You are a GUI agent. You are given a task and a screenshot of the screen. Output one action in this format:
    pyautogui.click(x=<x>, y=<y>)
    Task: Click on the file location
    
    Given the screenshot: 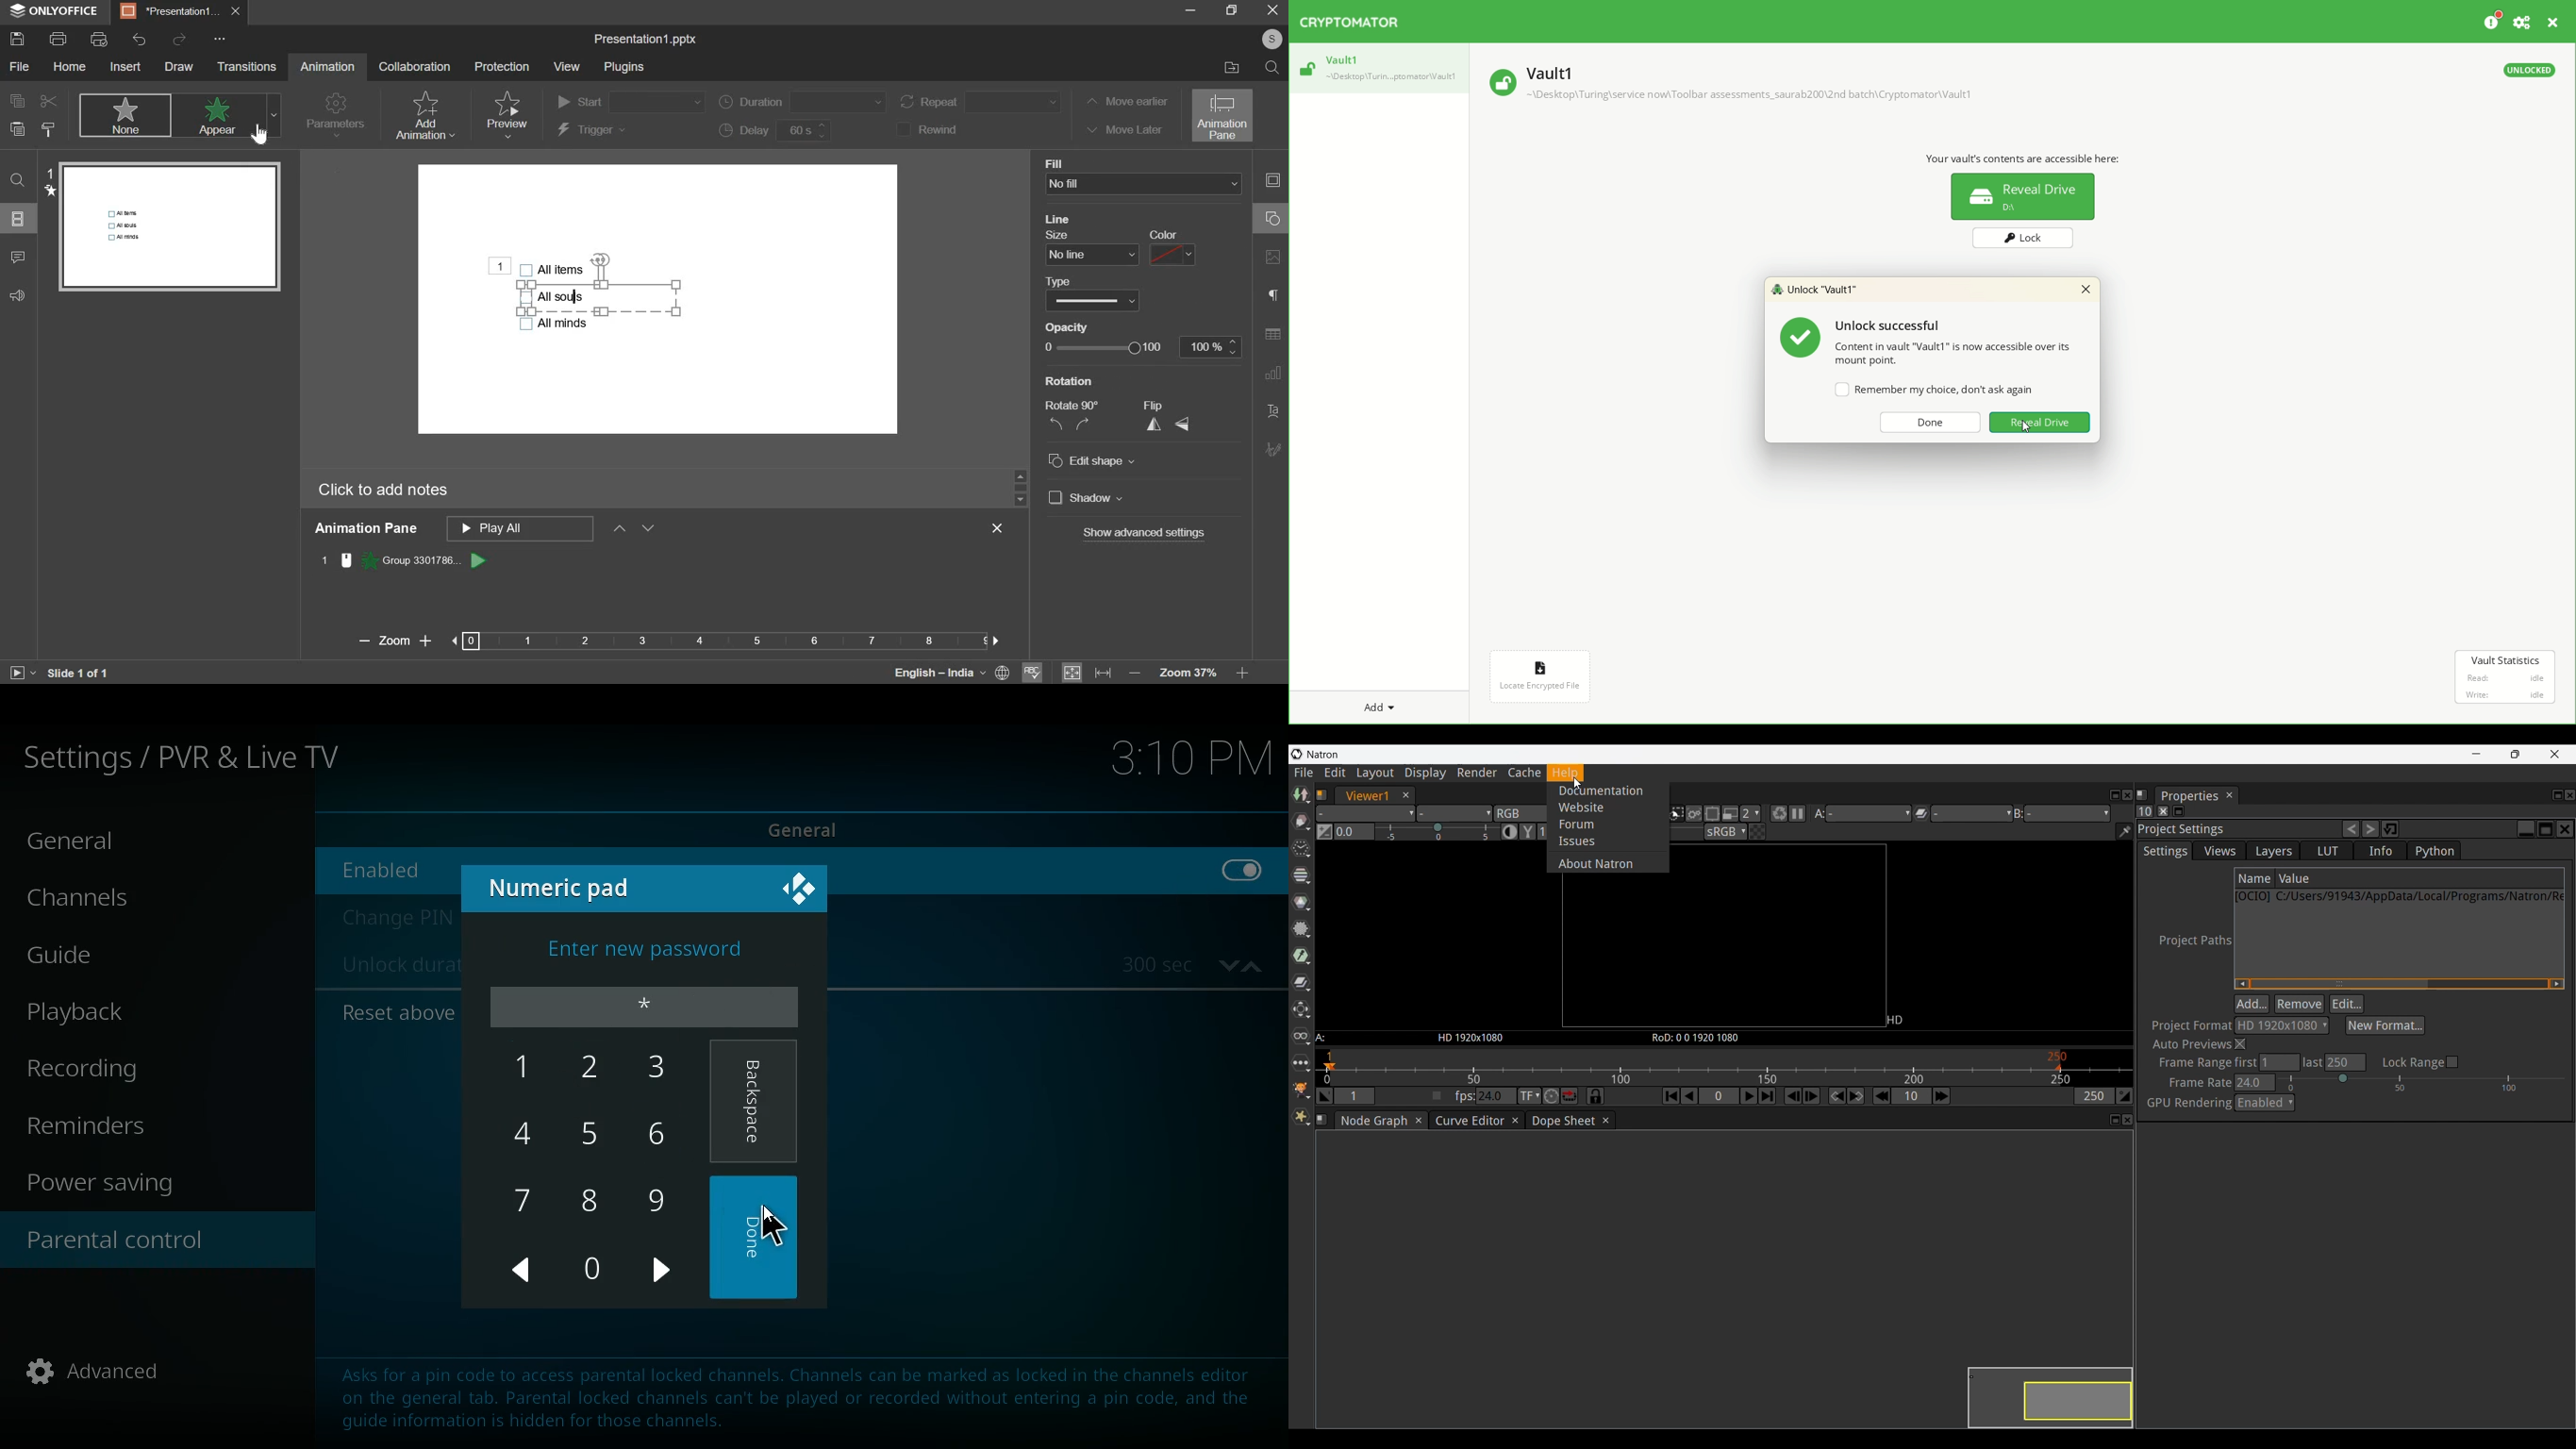 What is the action you would take?
    pyautogui.click(x=1226, y=67)
    